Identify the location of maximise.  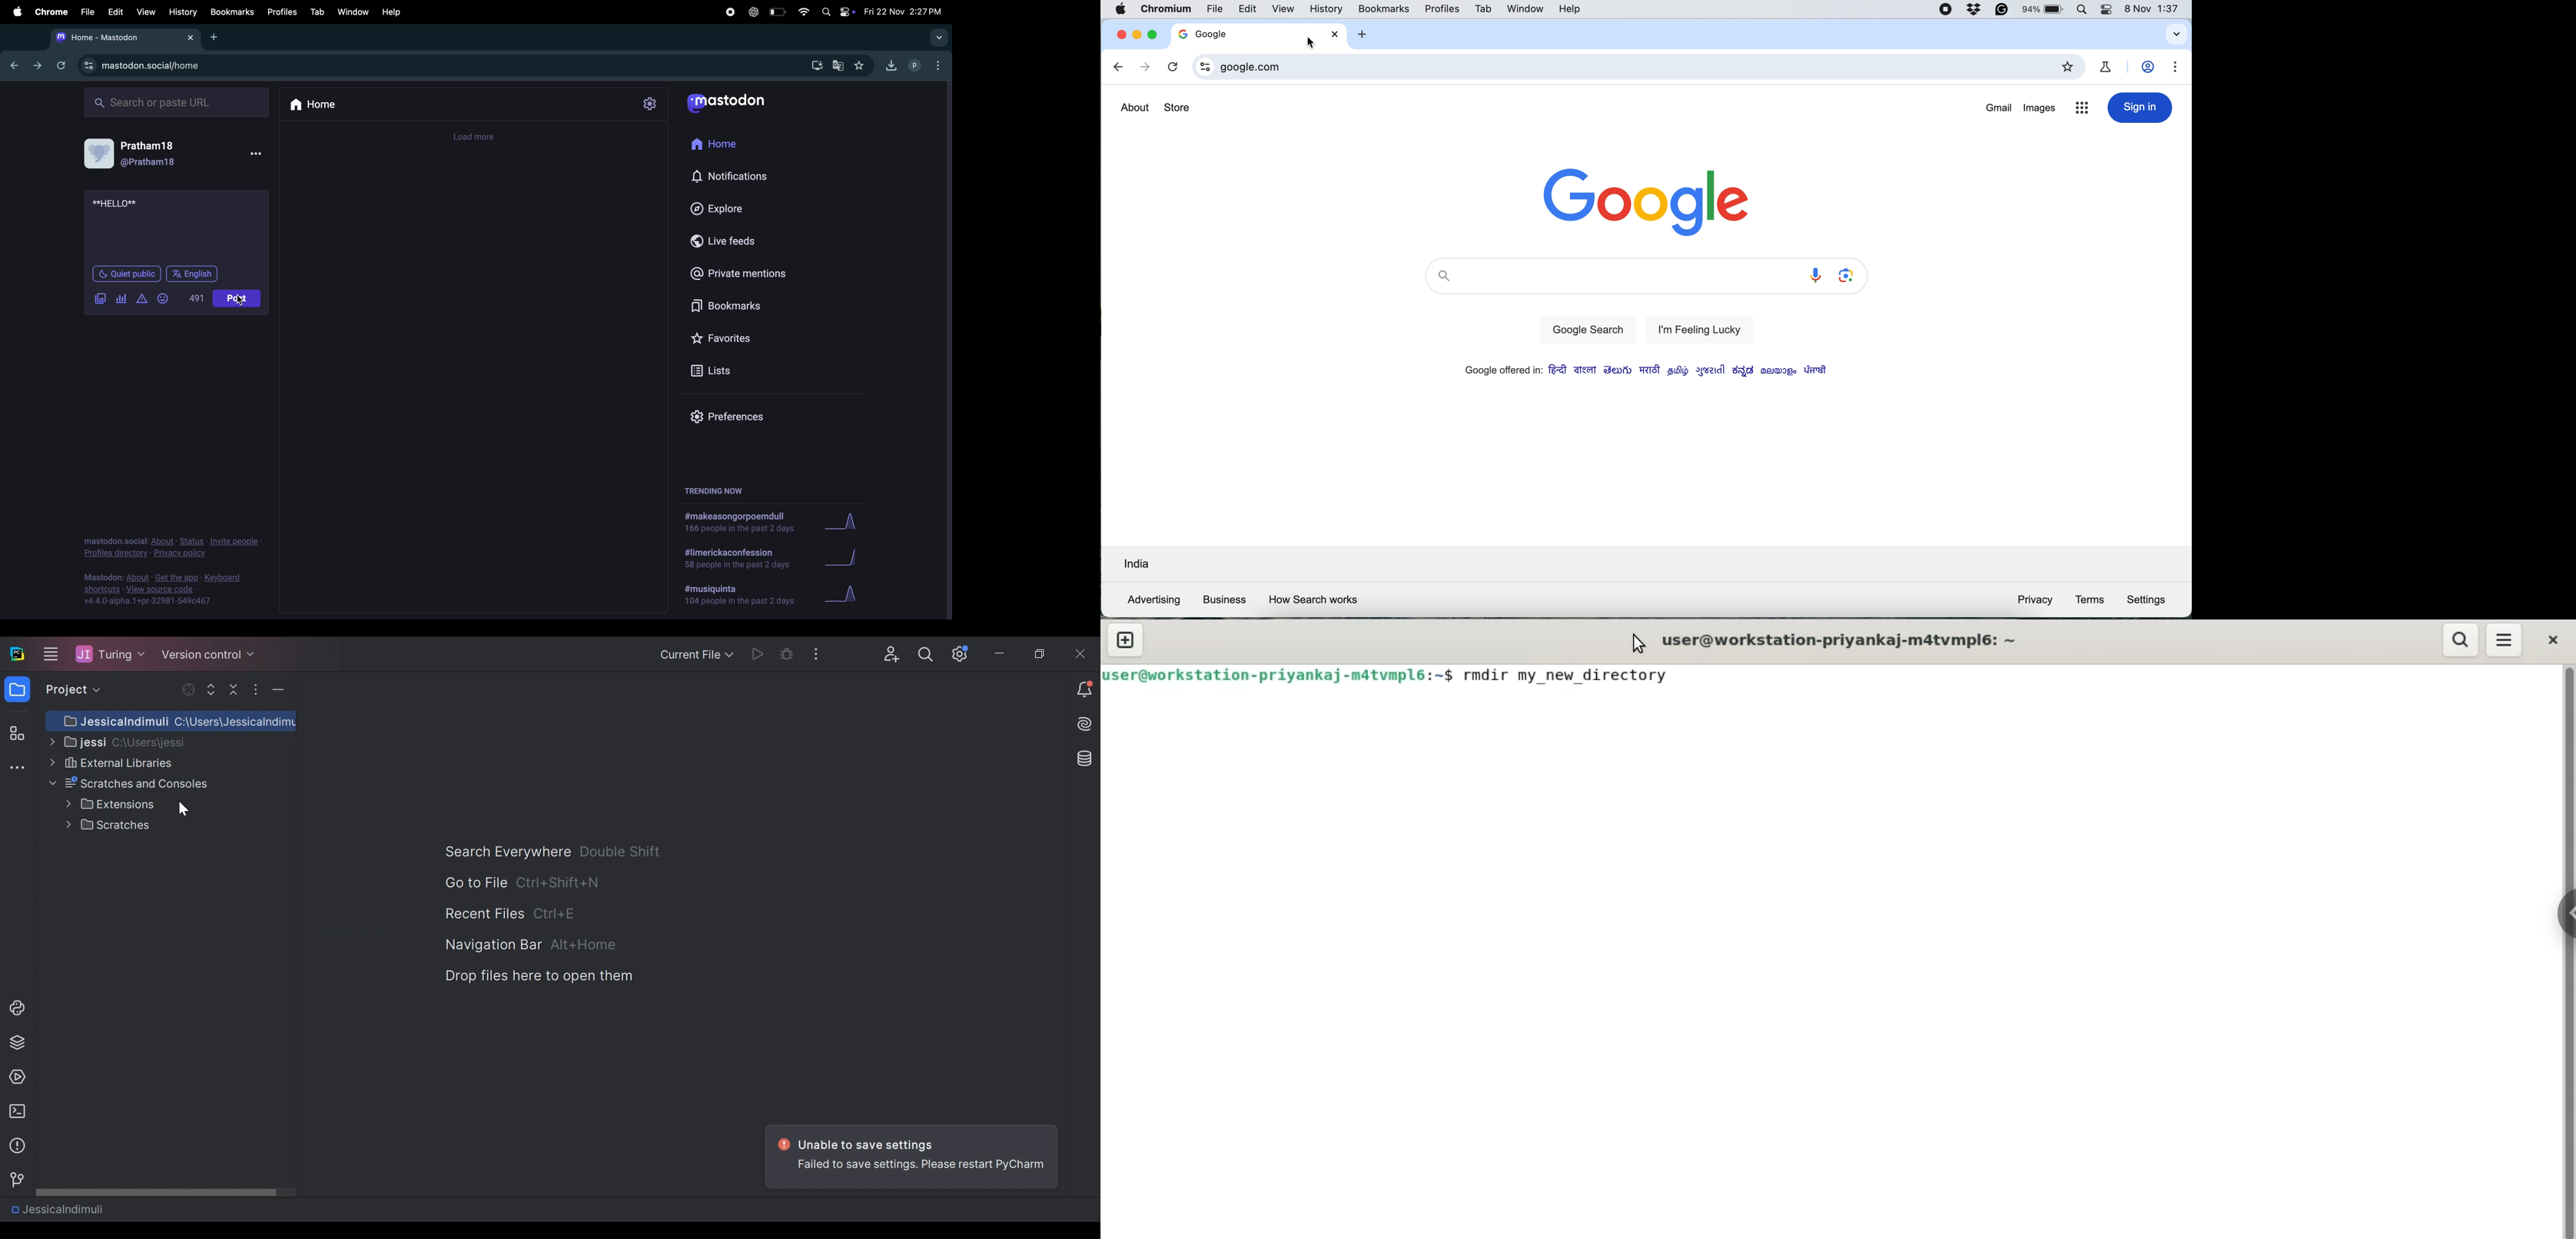
(1150, 35).